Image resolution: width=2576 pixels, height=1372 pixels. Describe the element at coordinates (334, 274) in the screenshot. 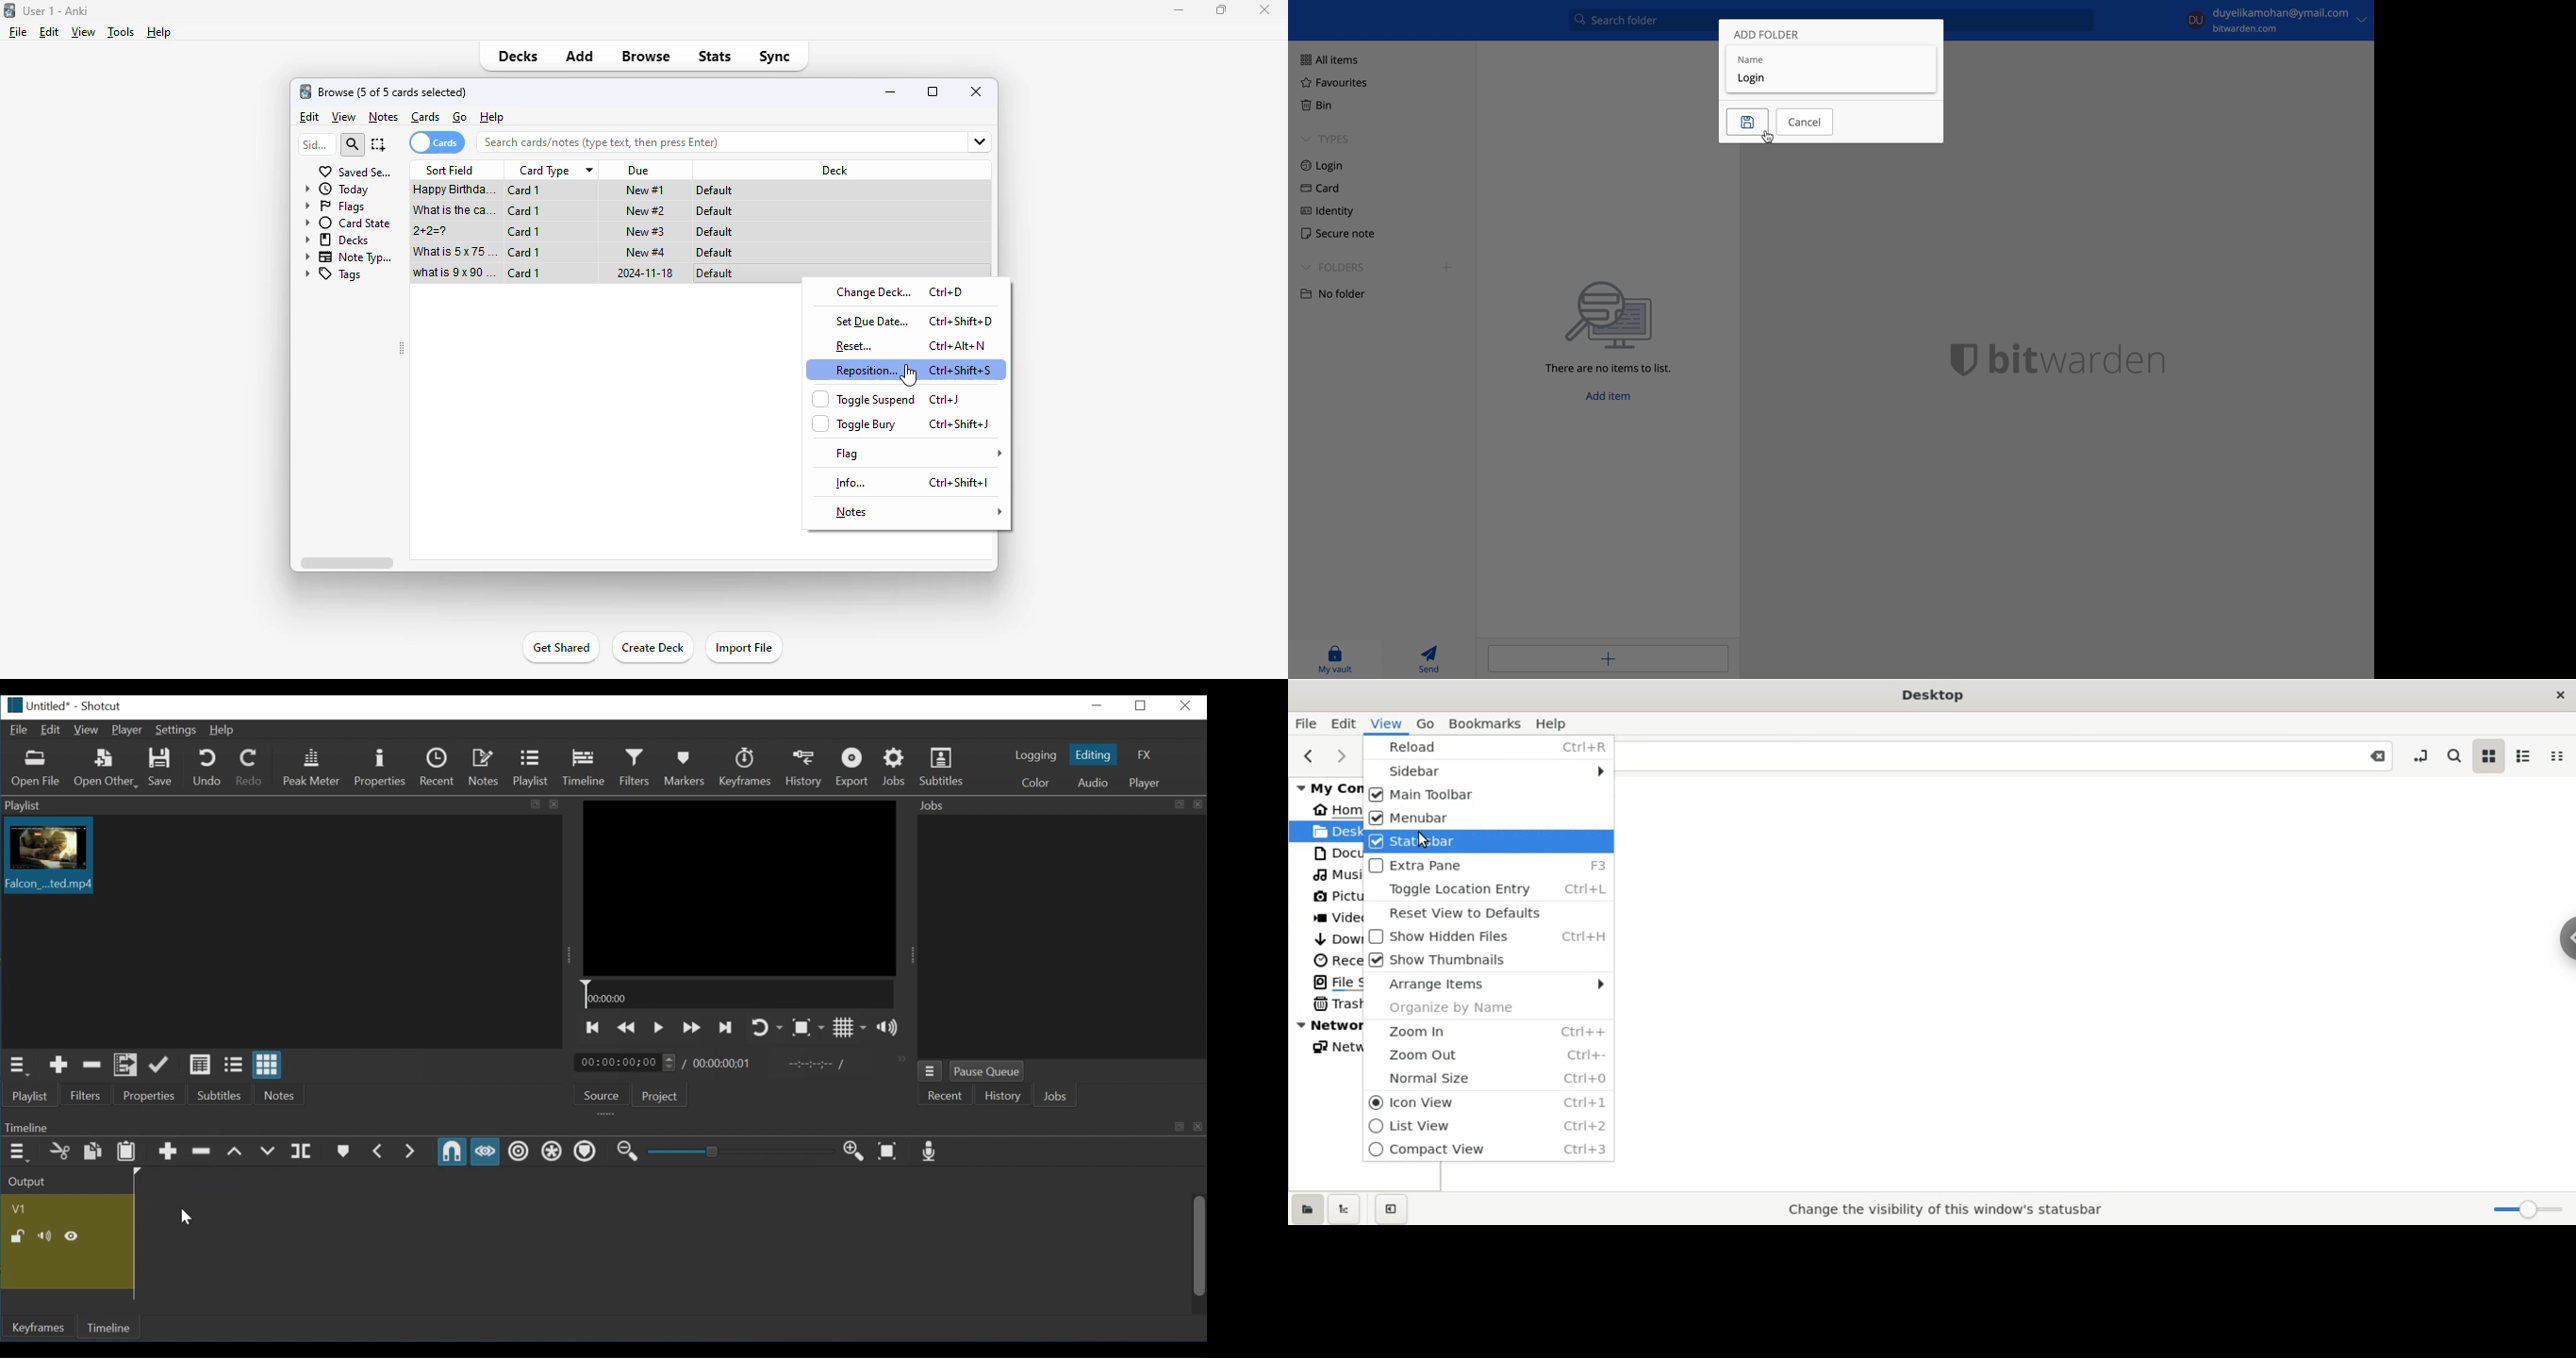

I see `tags` at that location.